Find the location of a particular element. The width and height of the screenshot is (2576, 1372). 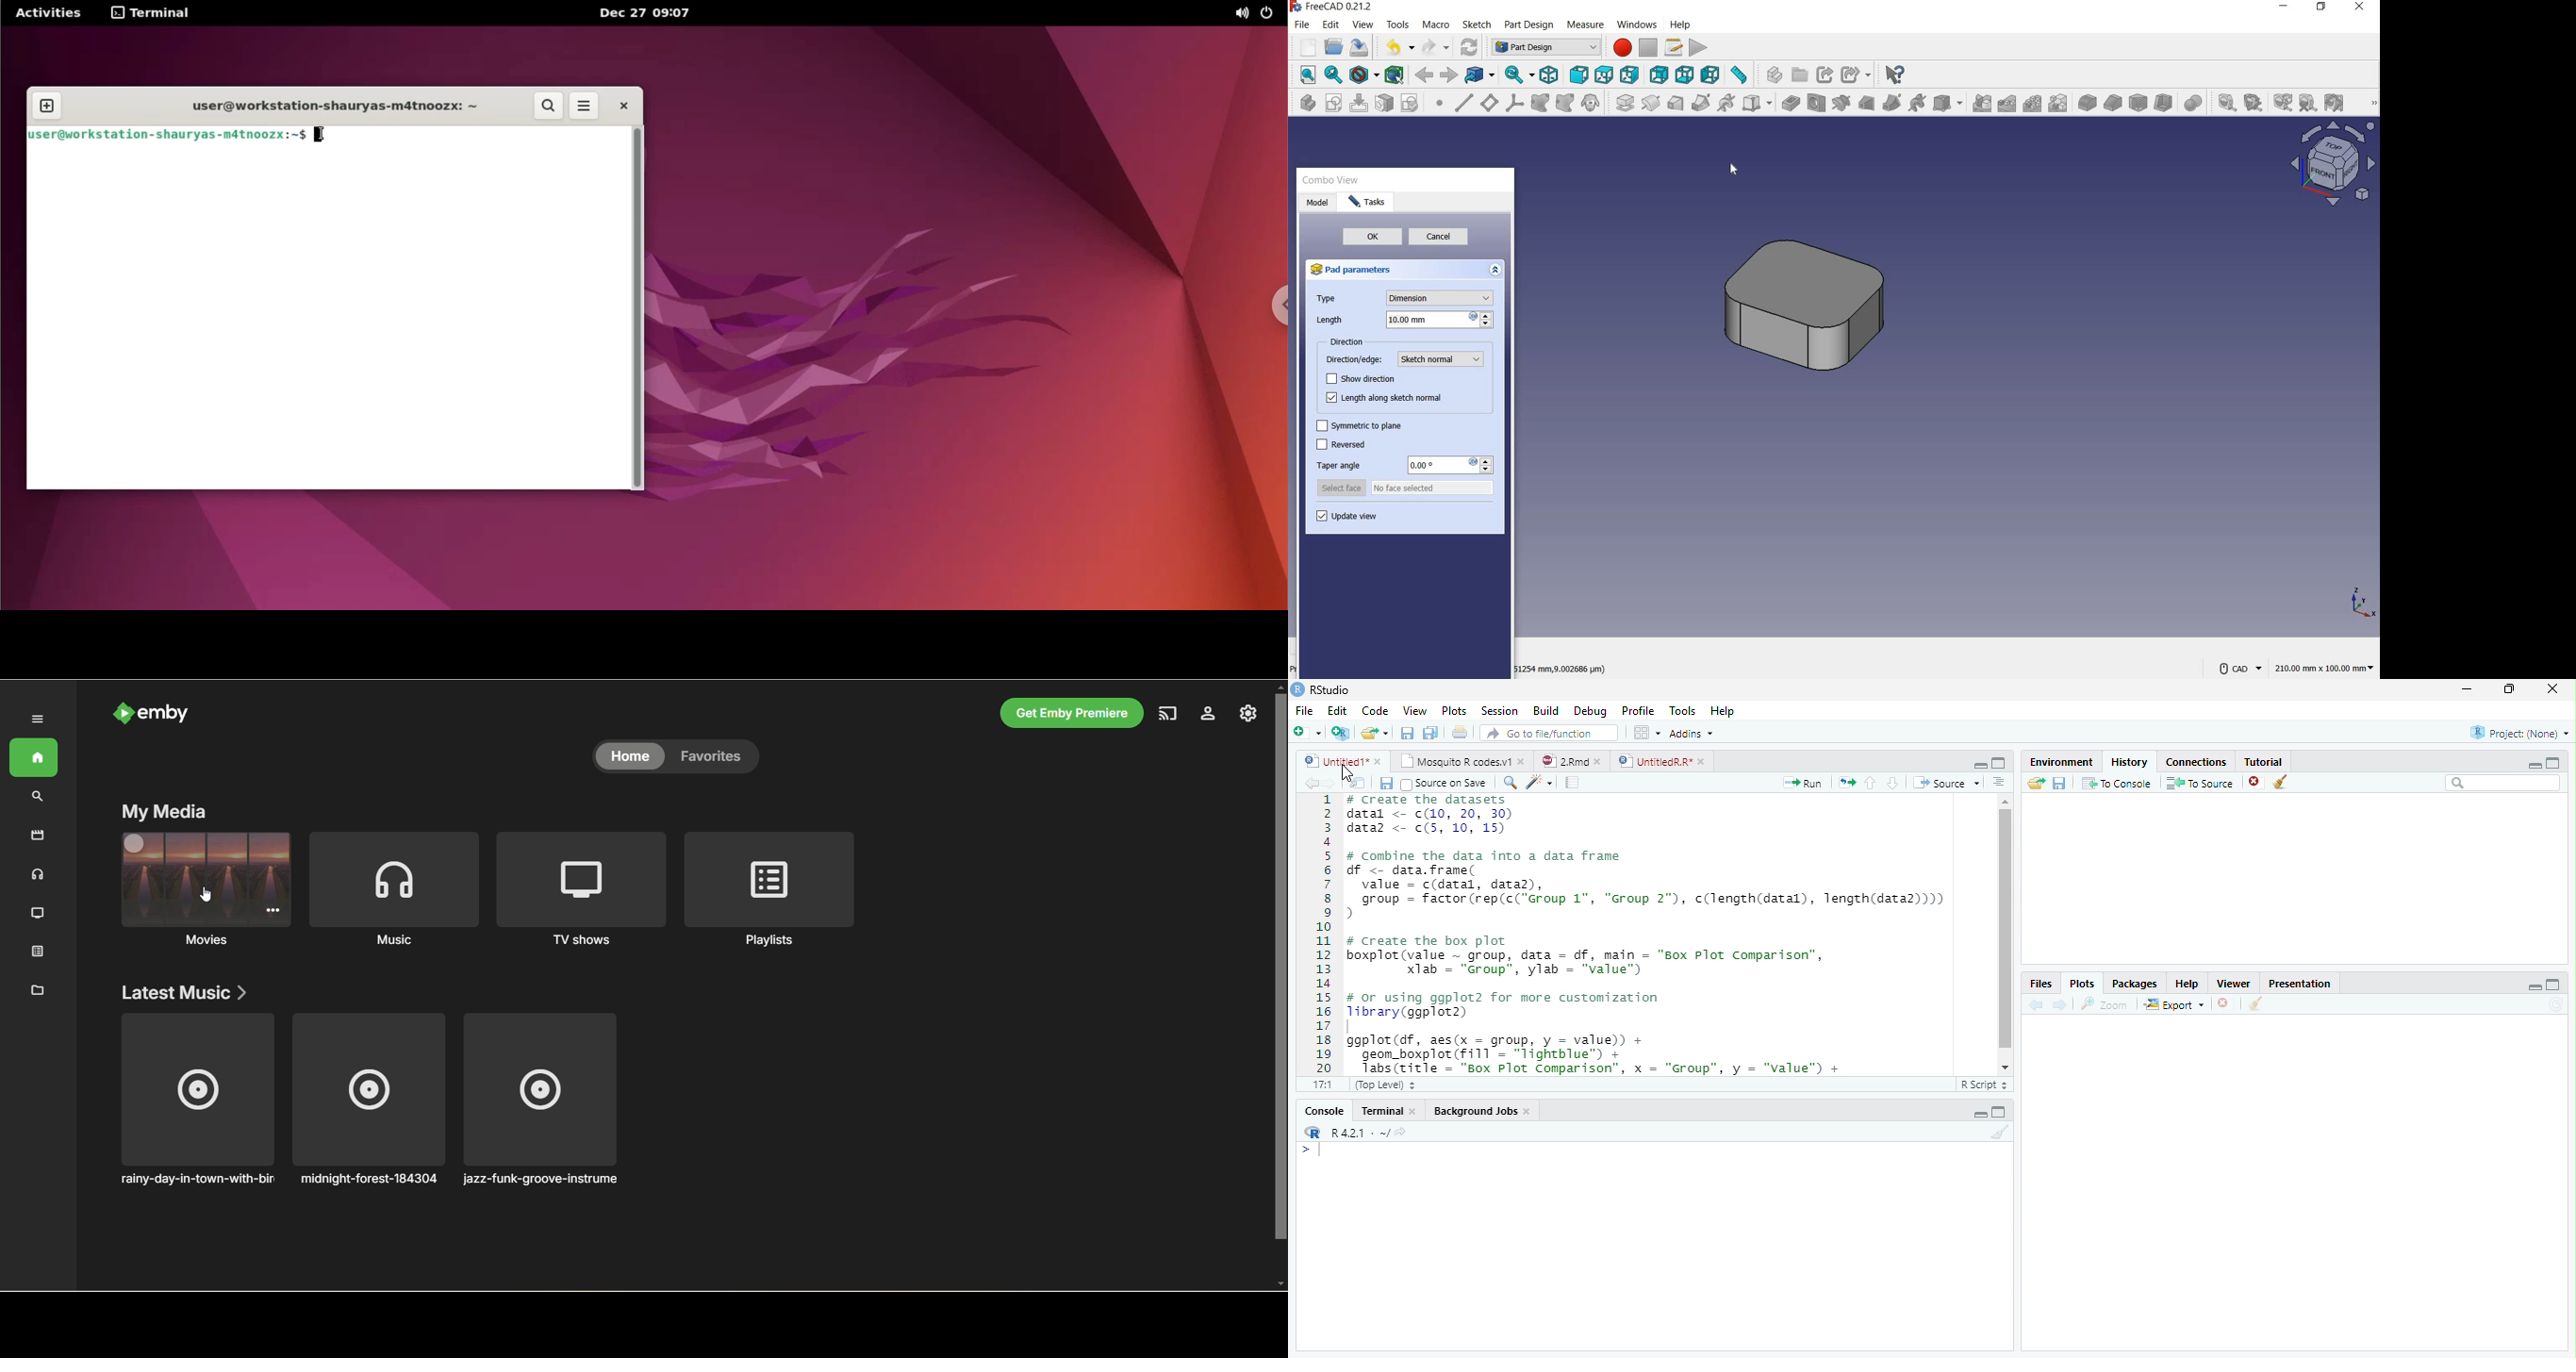

Zoom is located at coordinates (2105, 1004).